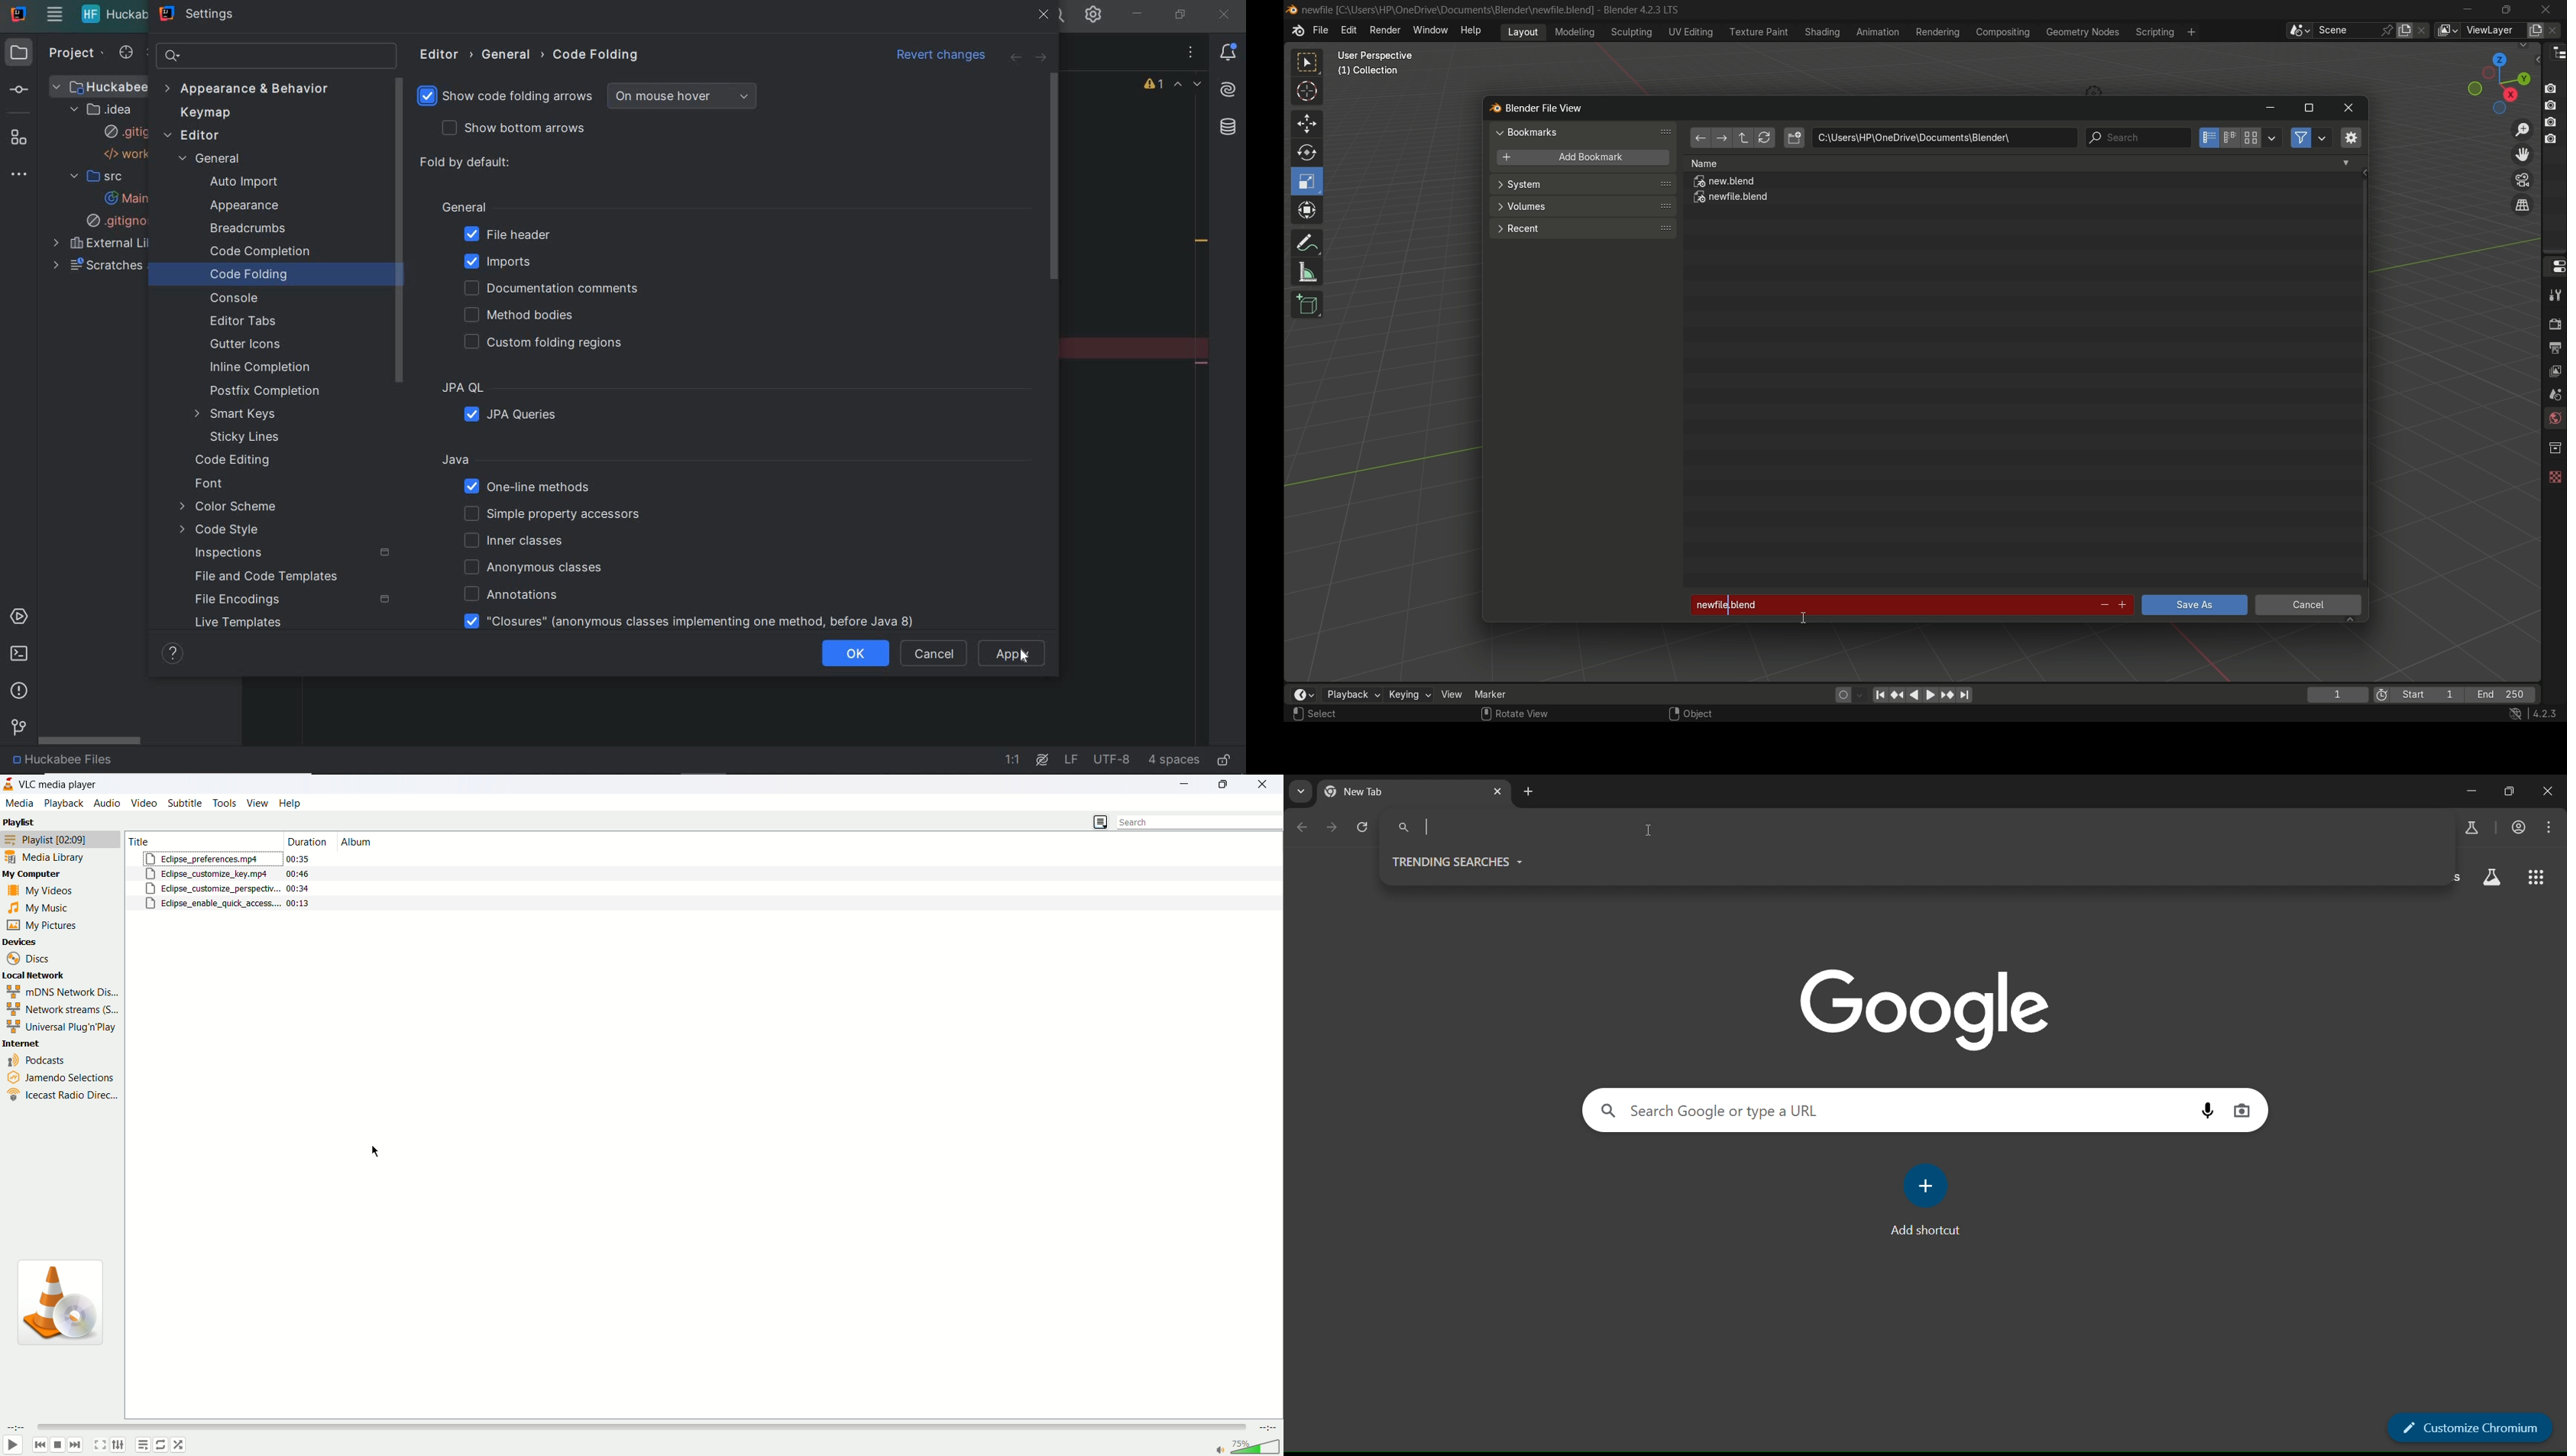  I want to click on universal Plug n Play, so click(63, 1025).